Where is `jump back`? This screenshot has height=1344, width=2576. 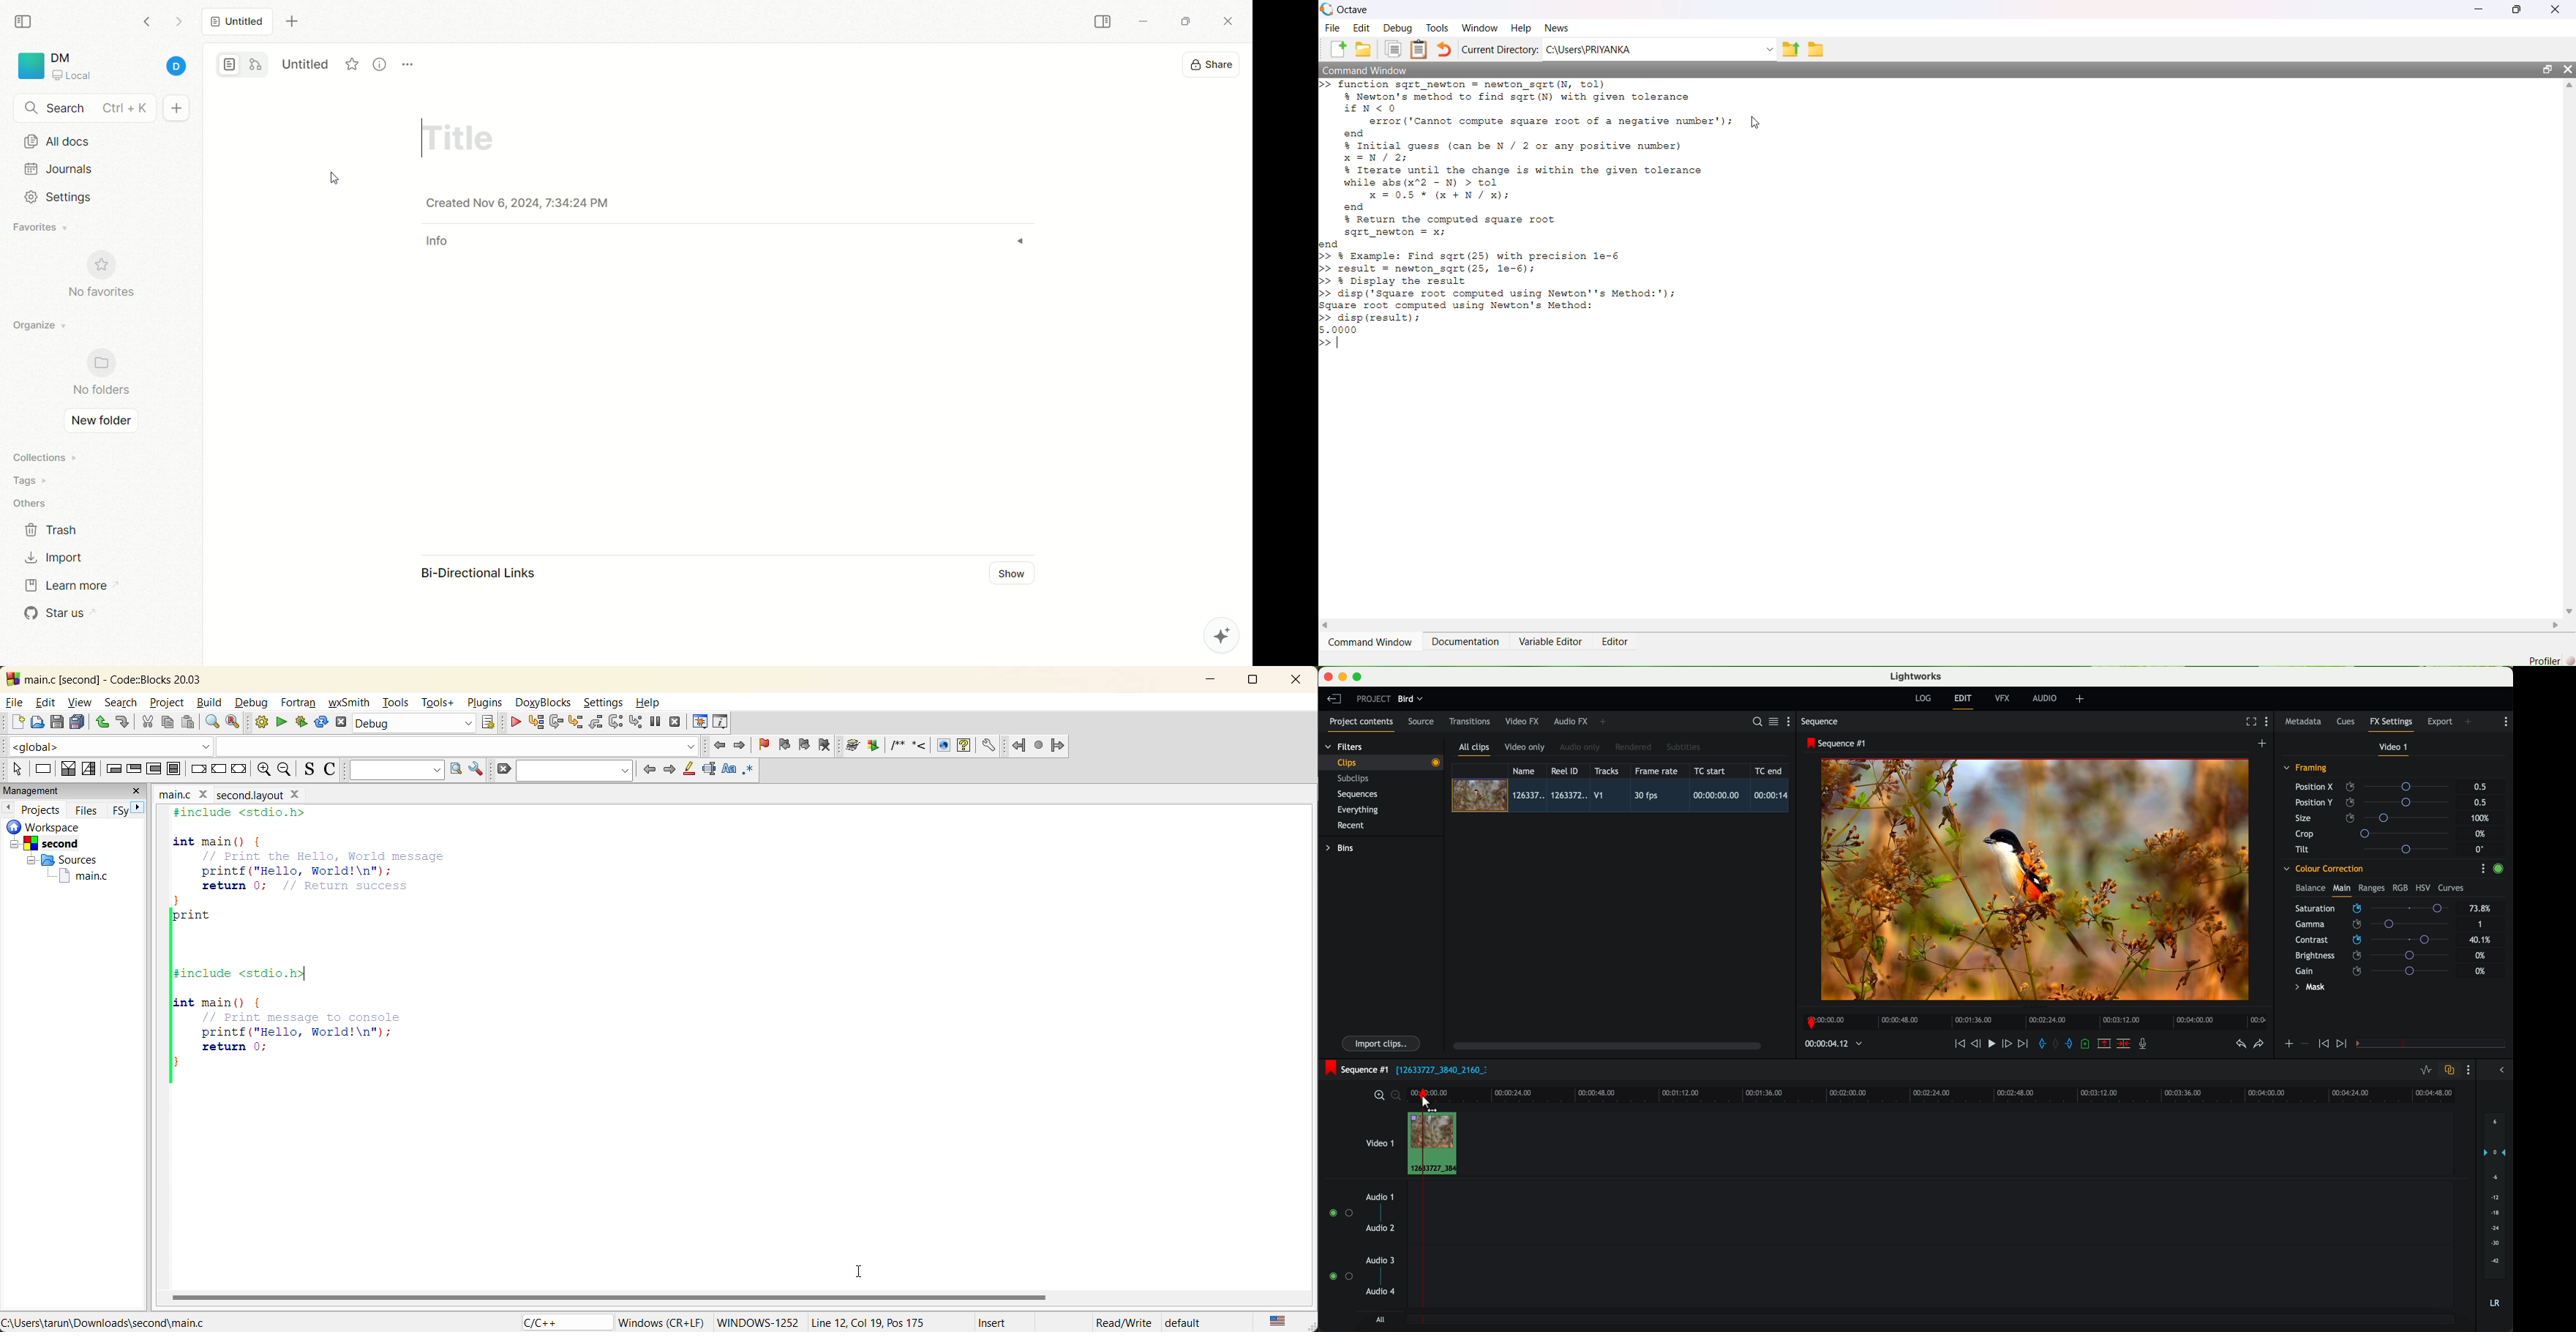 jump back is located at coordinates (716, 744).